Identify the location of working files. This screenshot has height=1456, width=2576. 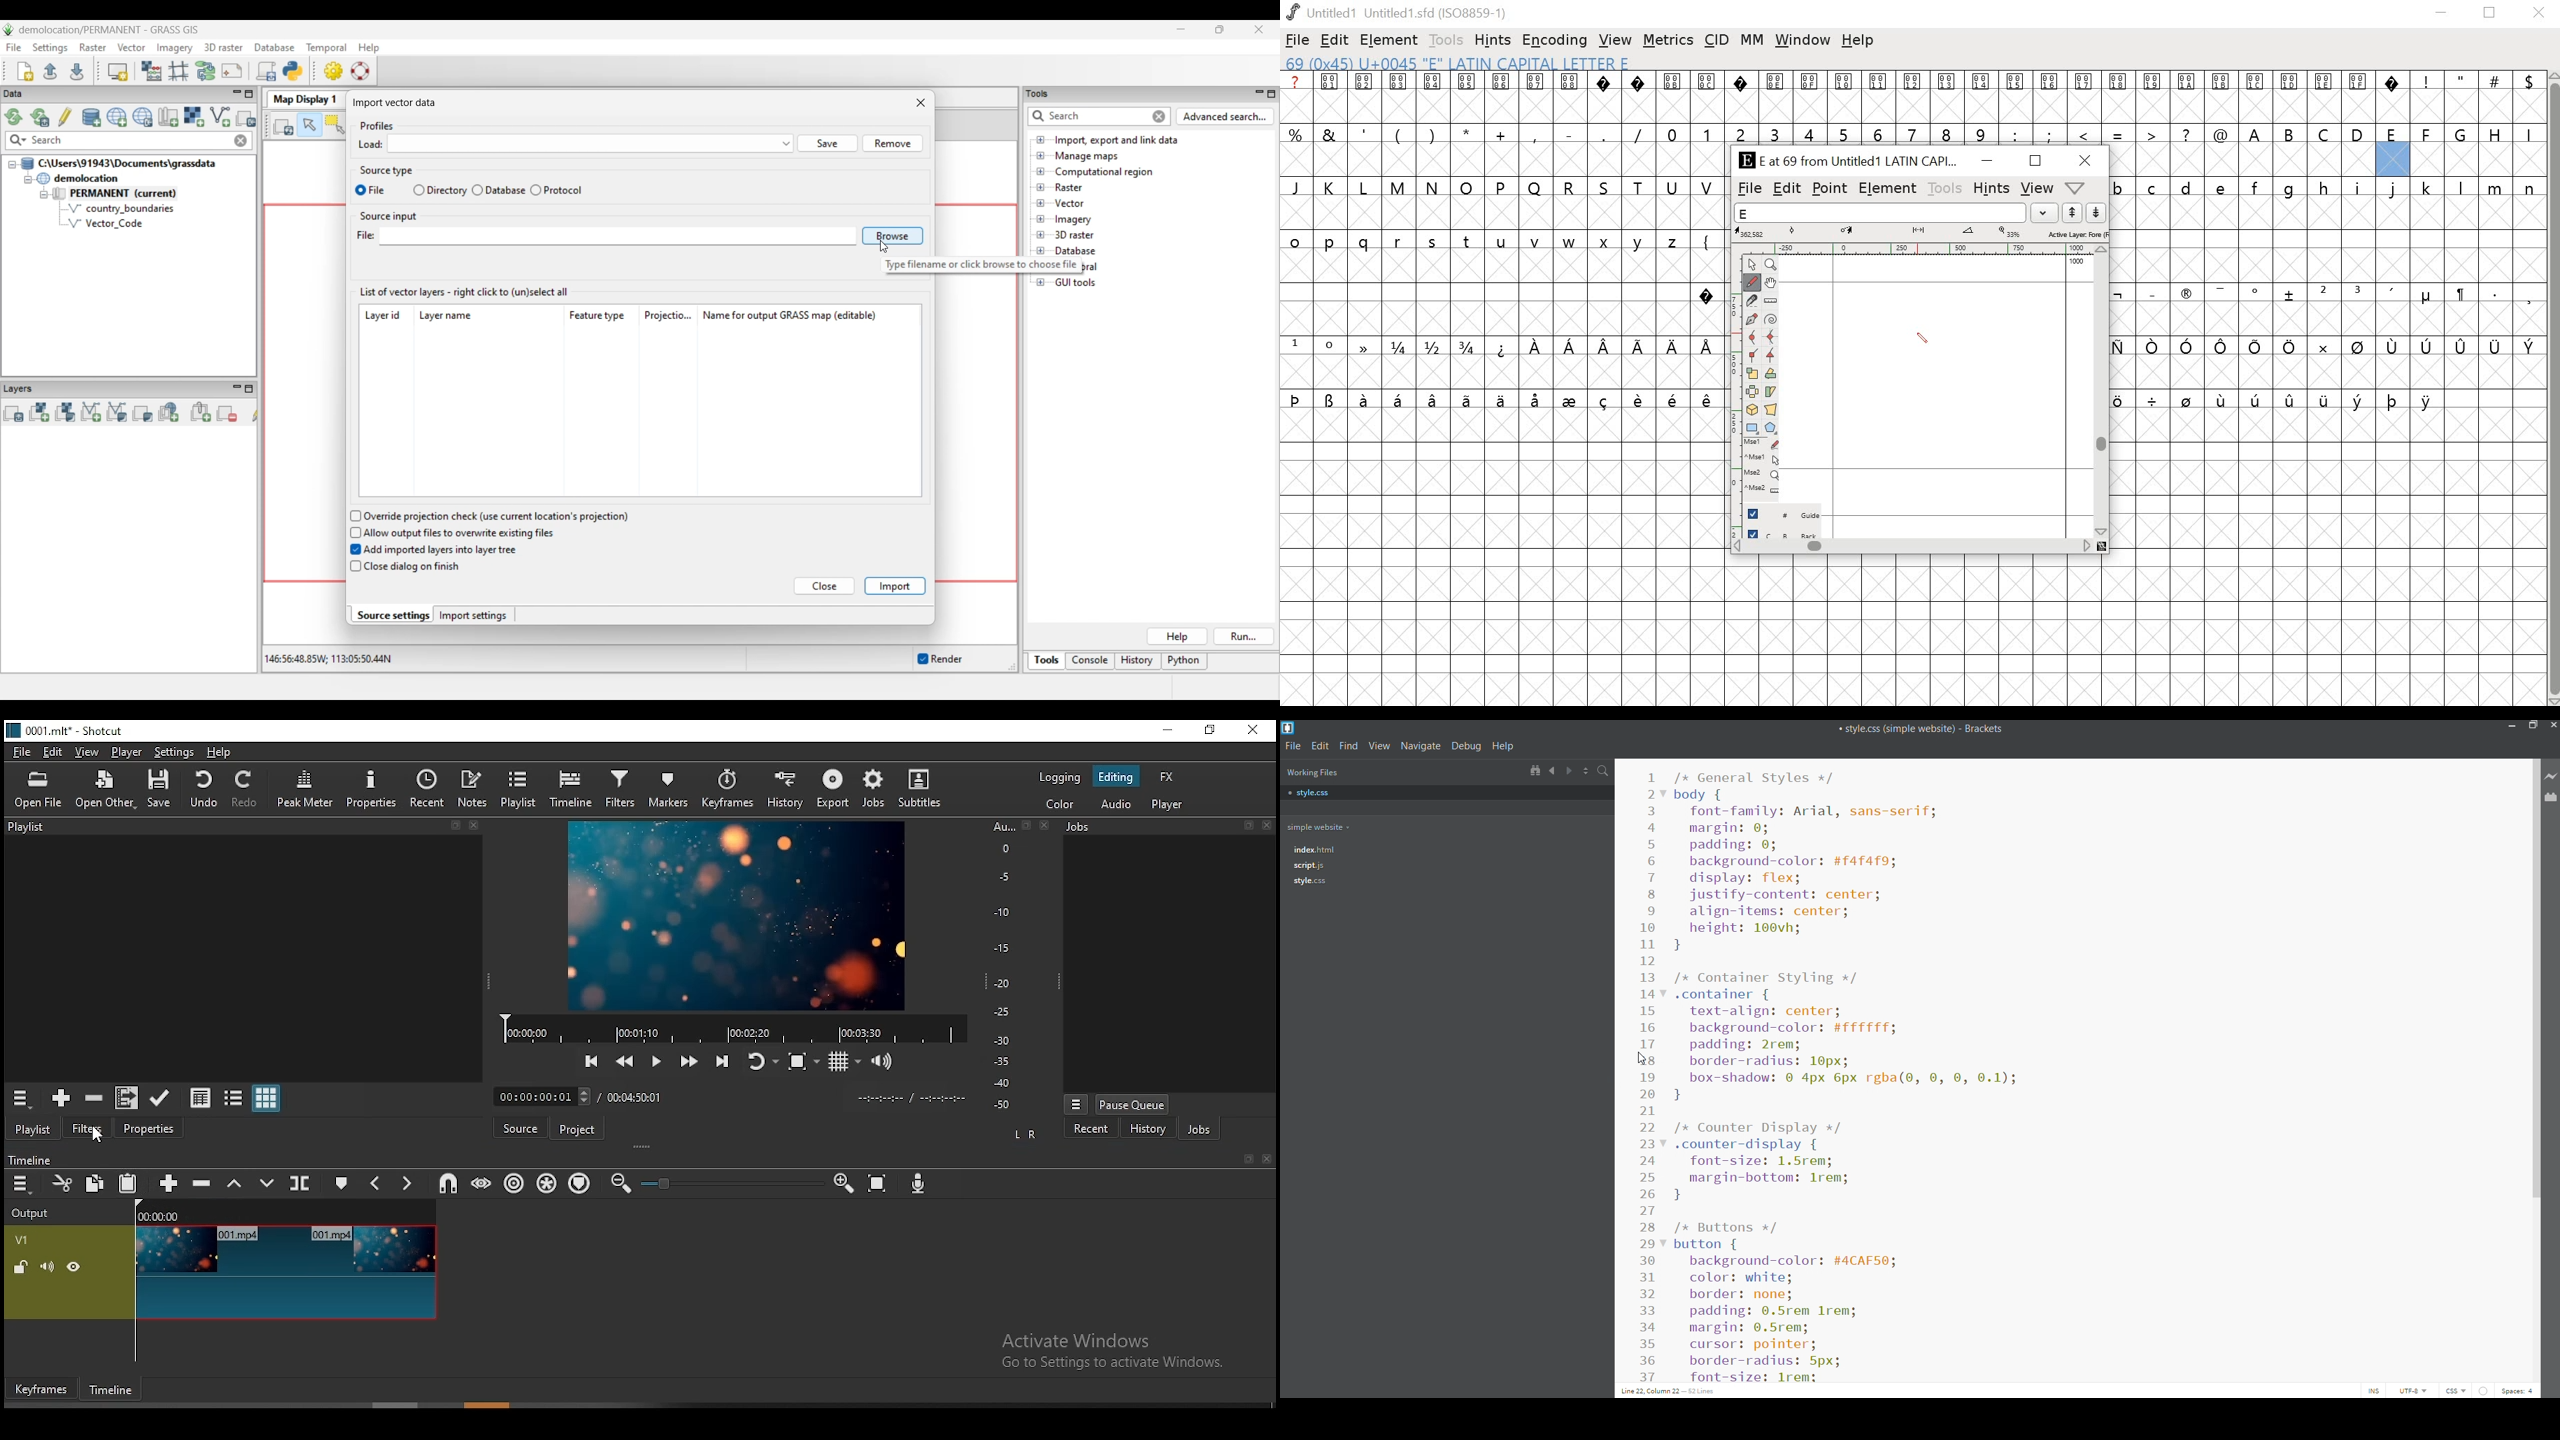
(1311, 771).